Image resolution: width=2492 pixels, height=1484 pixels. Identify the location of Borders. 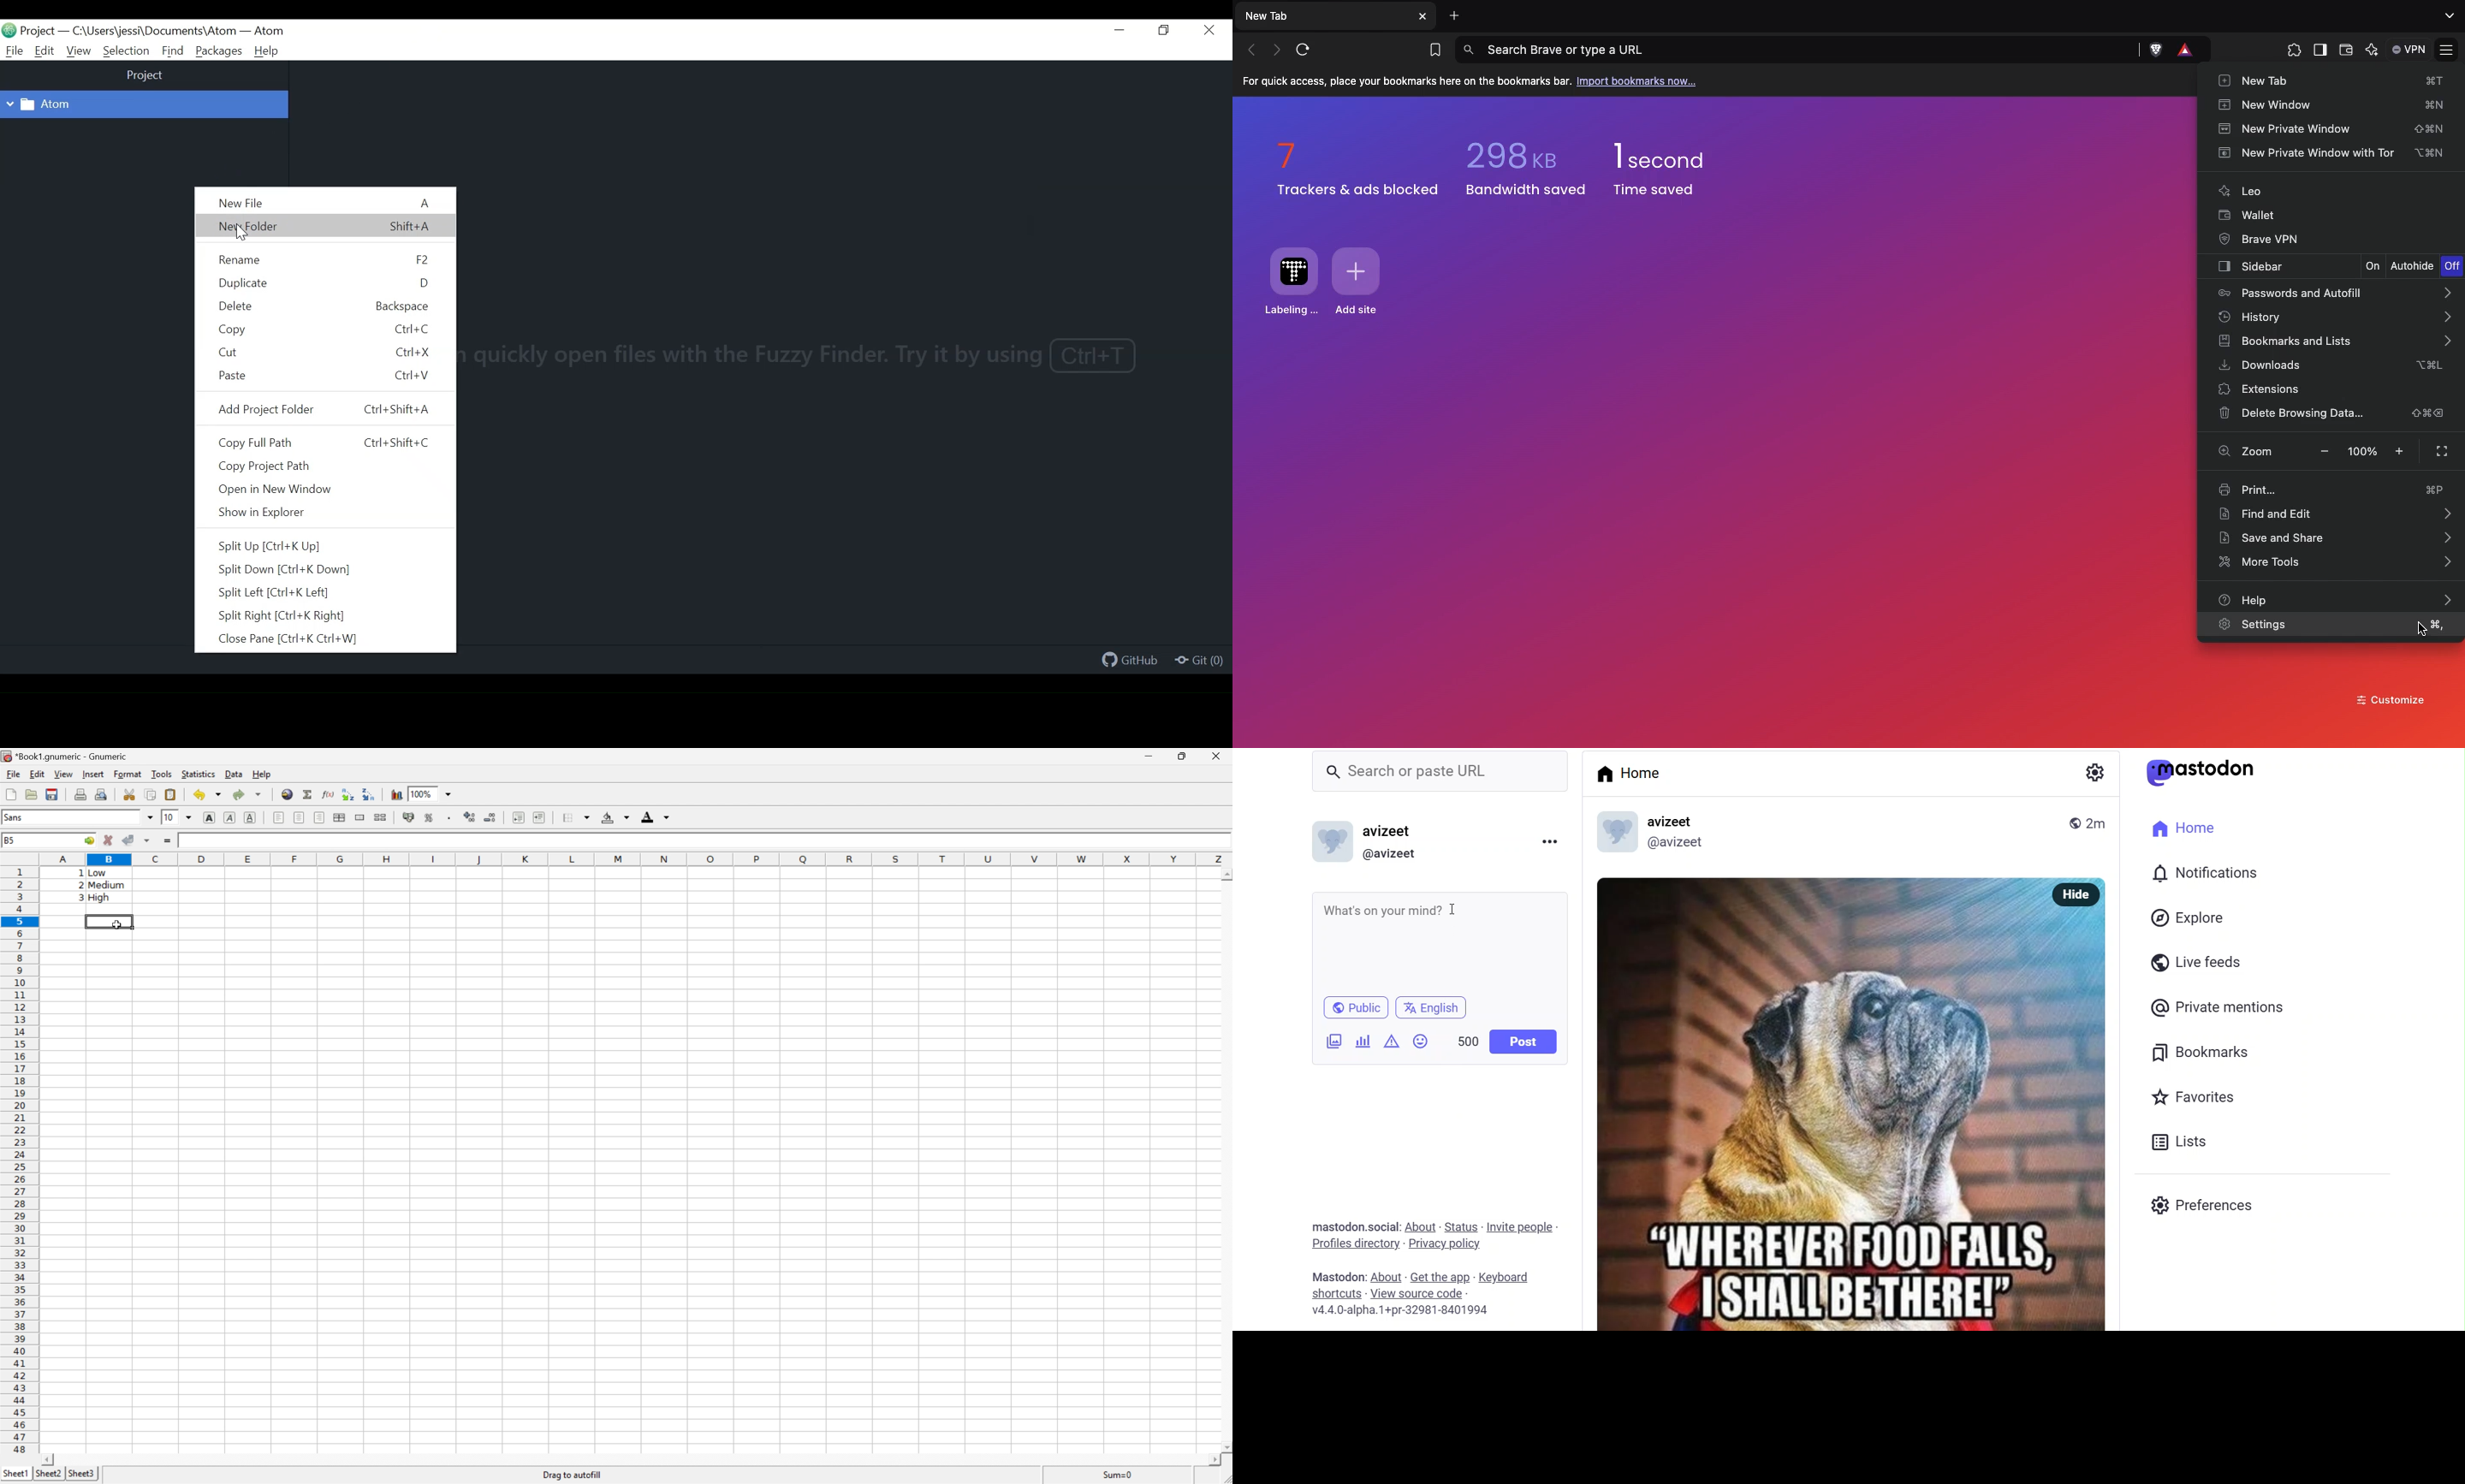
(575, 816).